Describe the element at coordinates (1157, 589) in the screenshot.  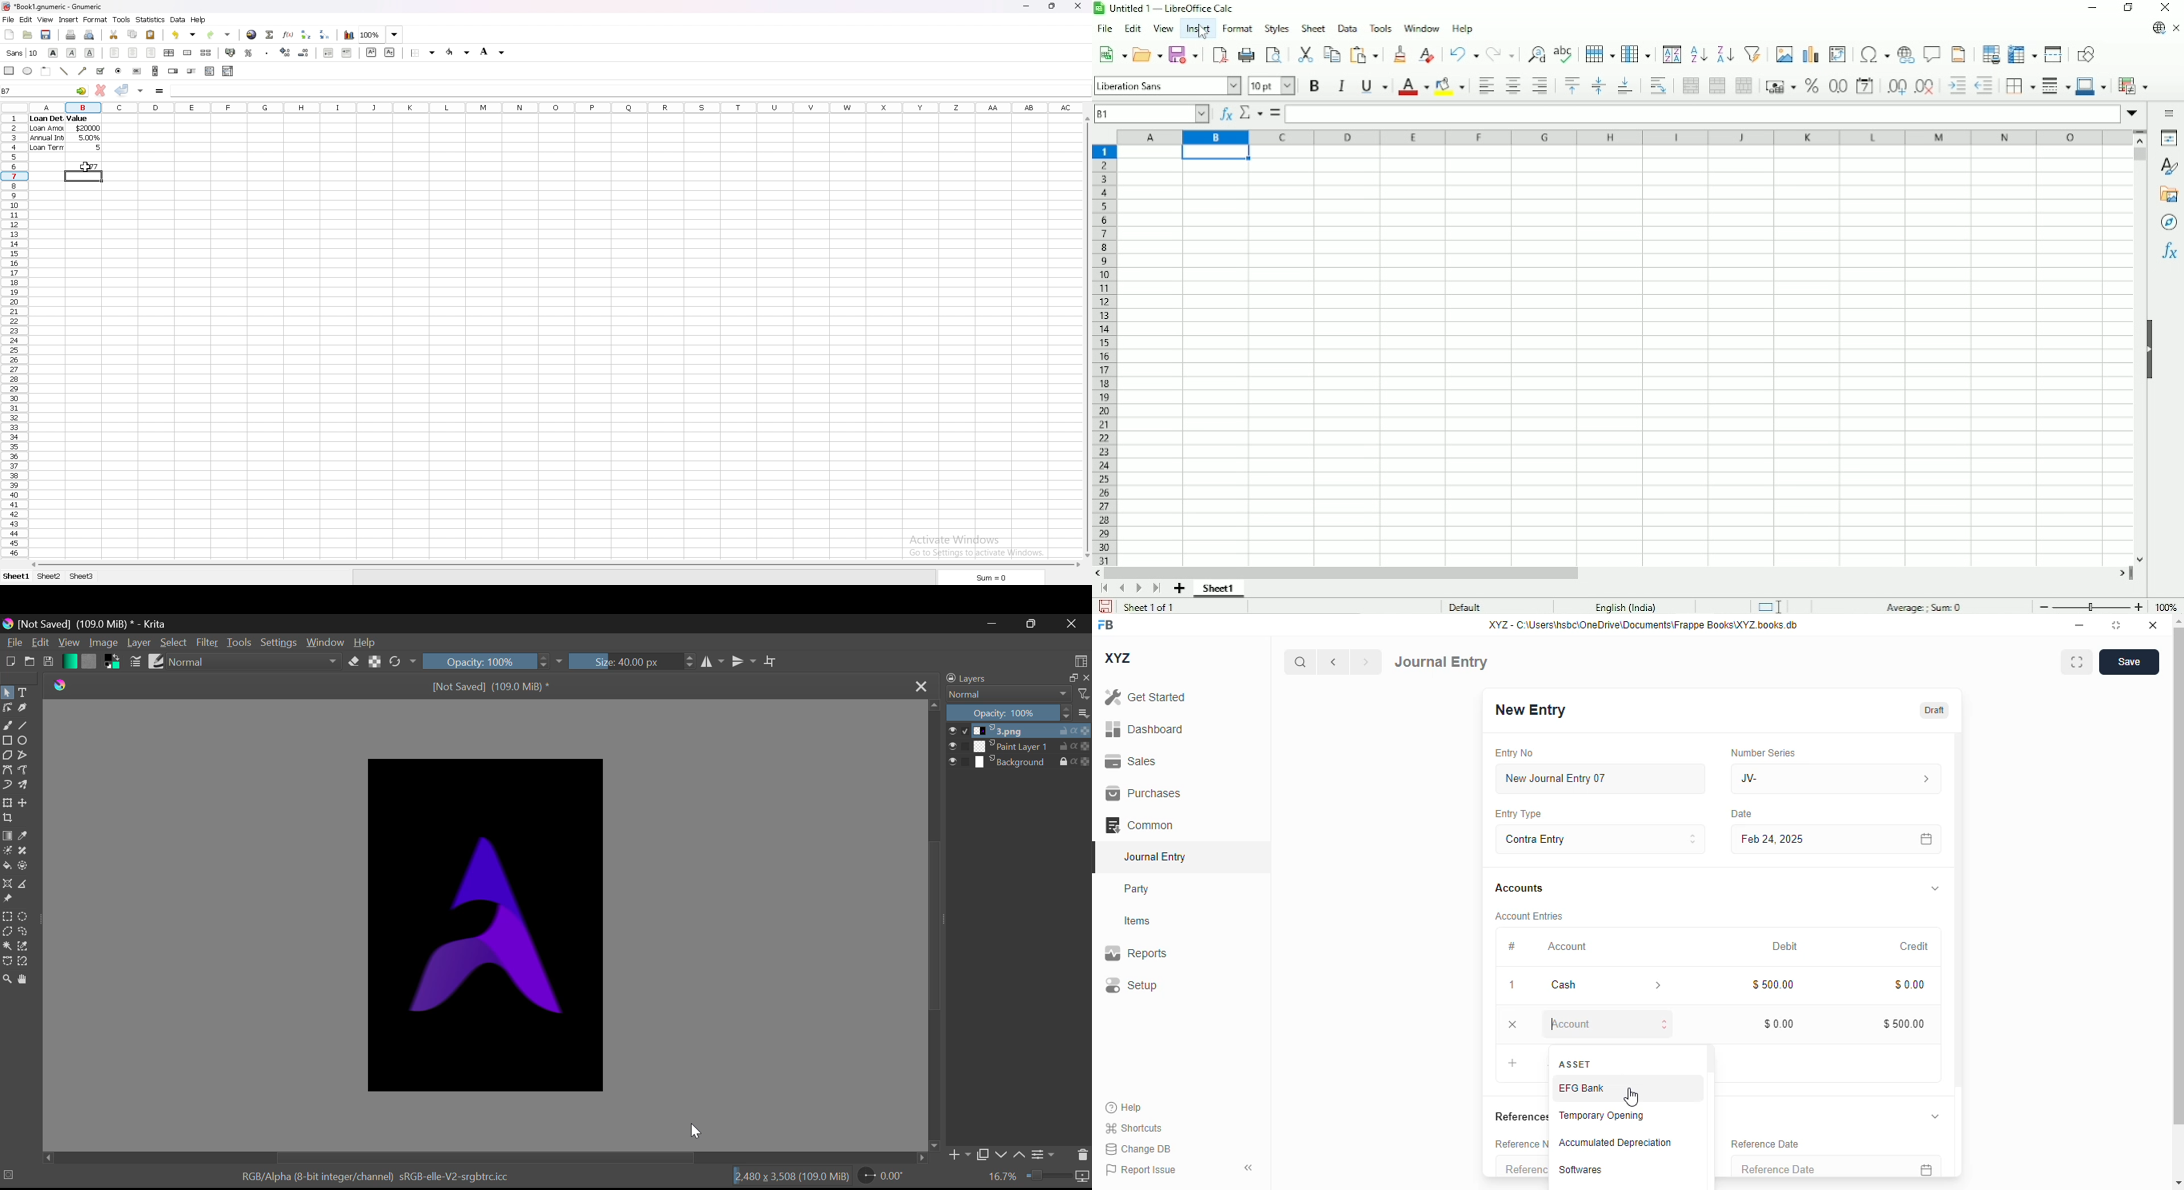
I see `Scroll to last sheet` at that location.